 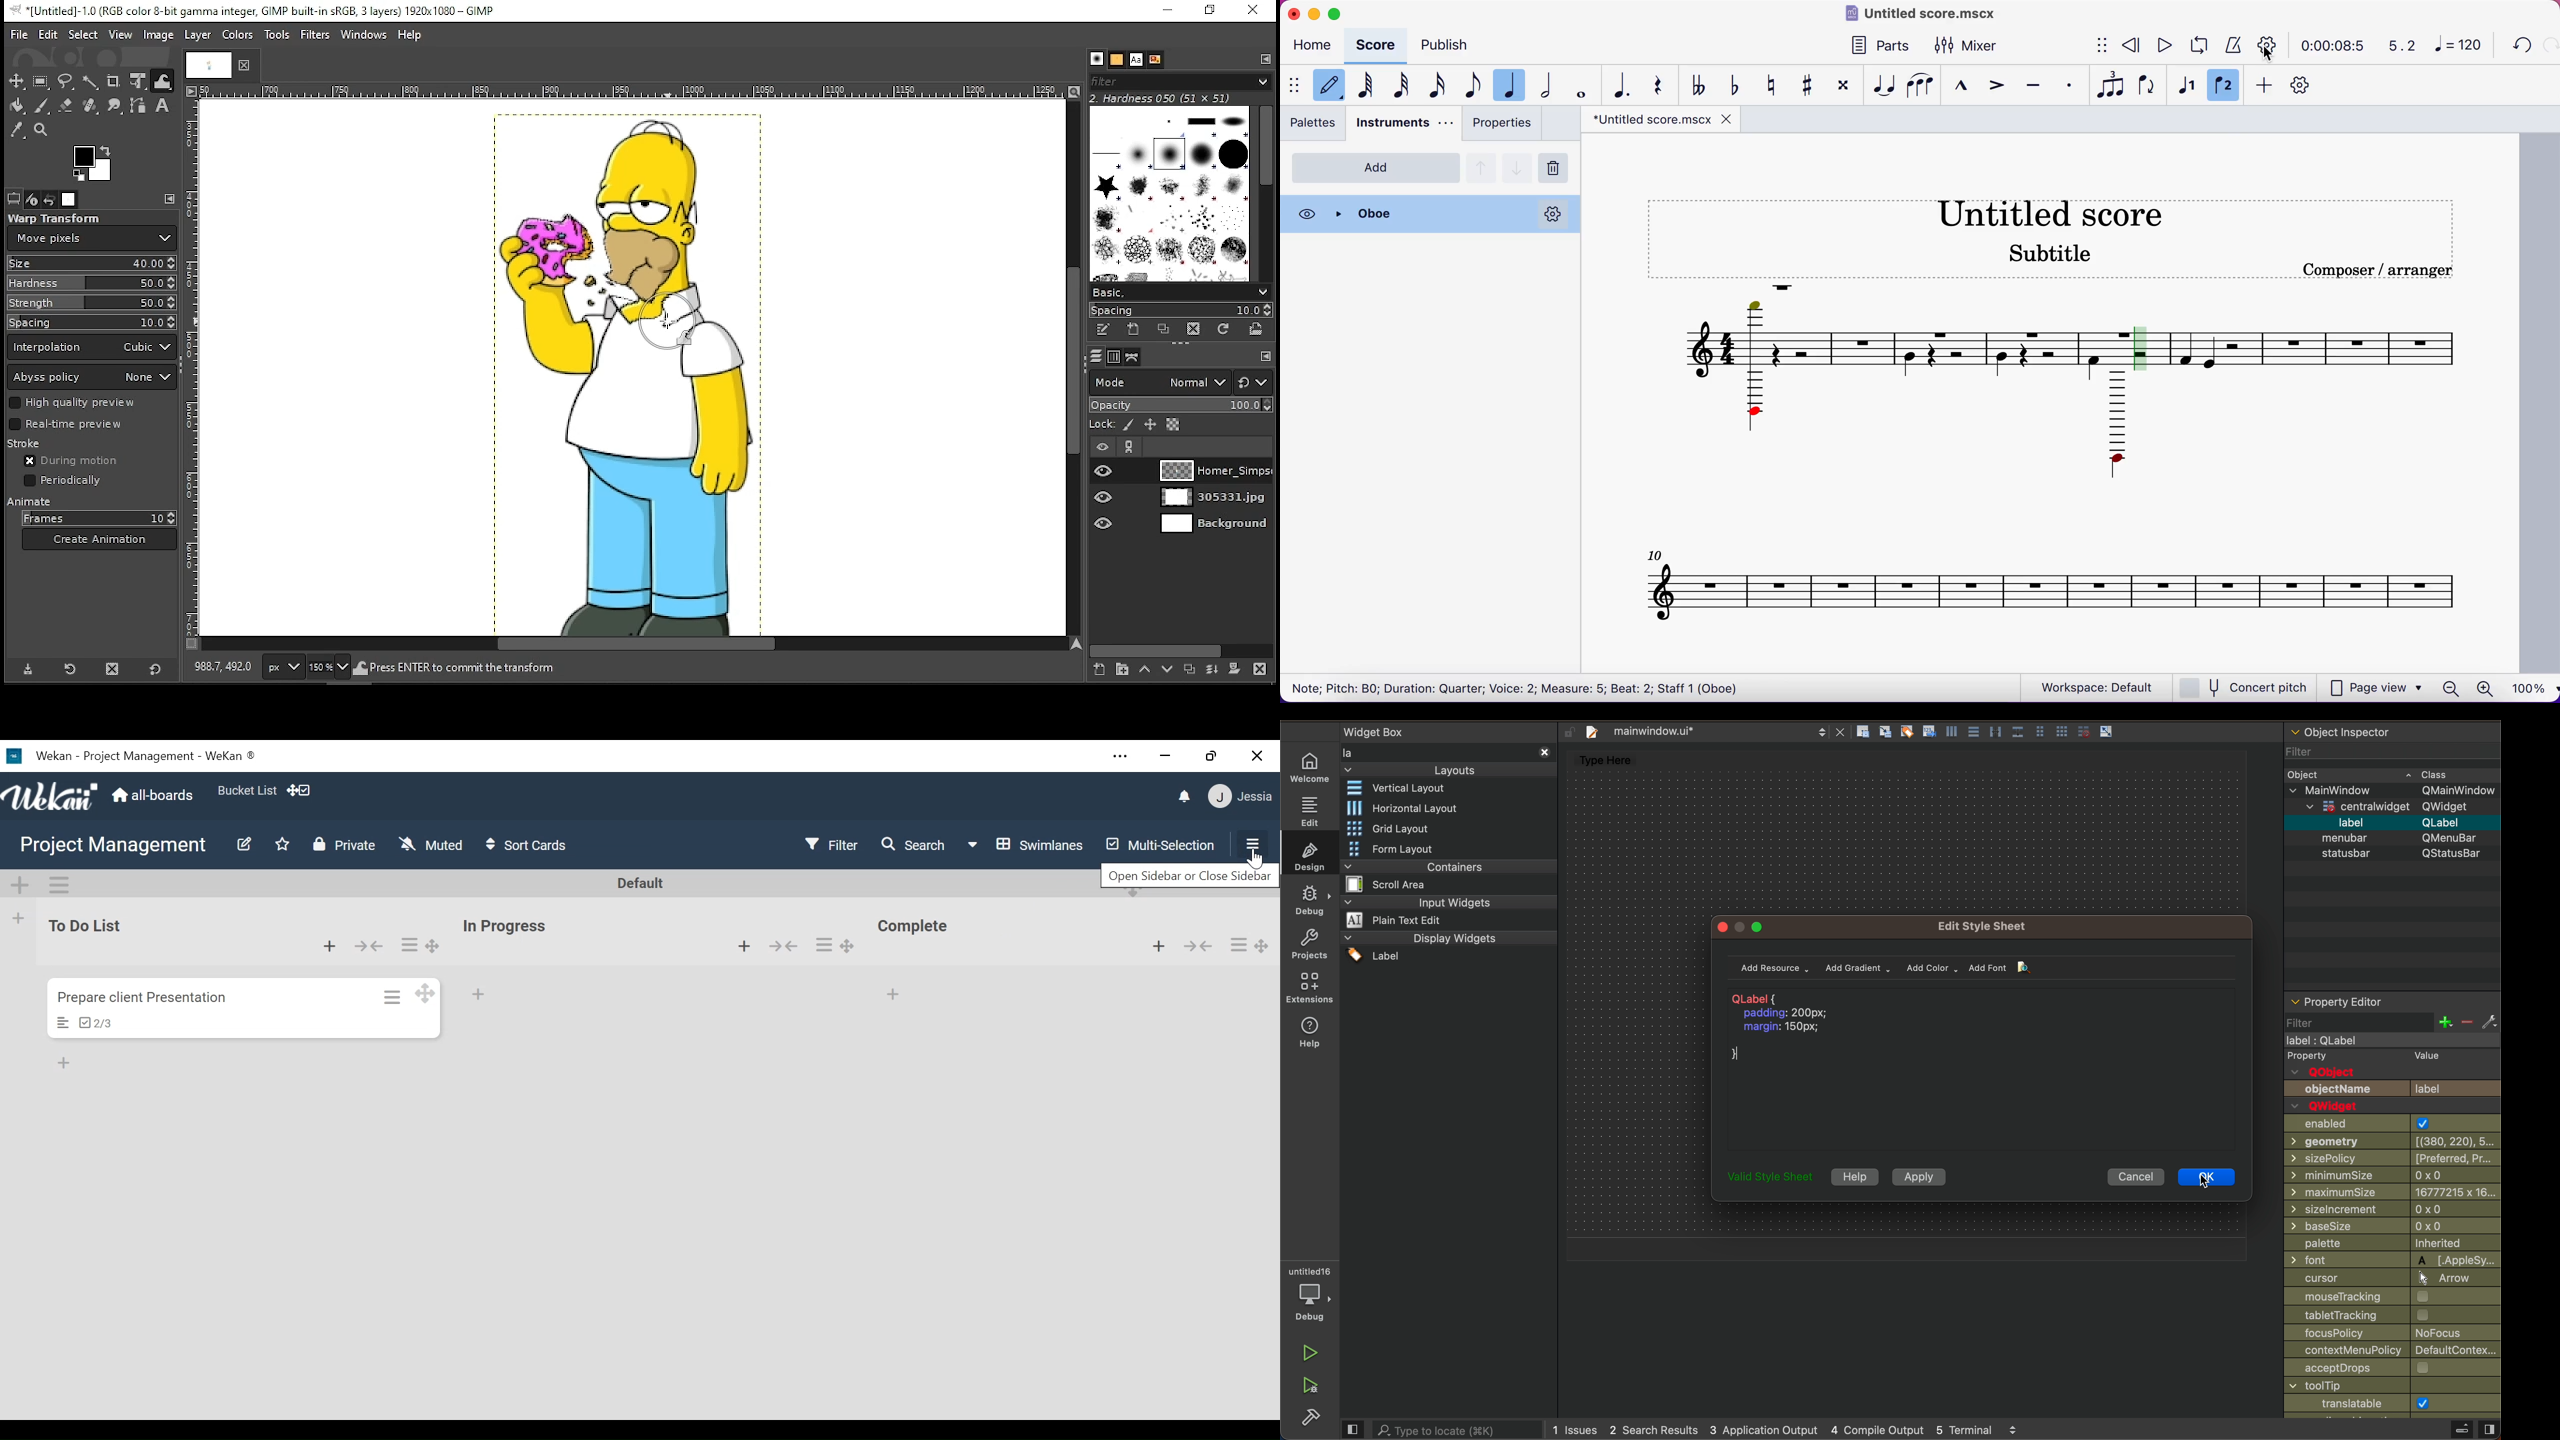 What do you see at coordinates (1158, 947) in the screenshot?
I see `Add card to top of the list` at bounding box center [1158, 947].